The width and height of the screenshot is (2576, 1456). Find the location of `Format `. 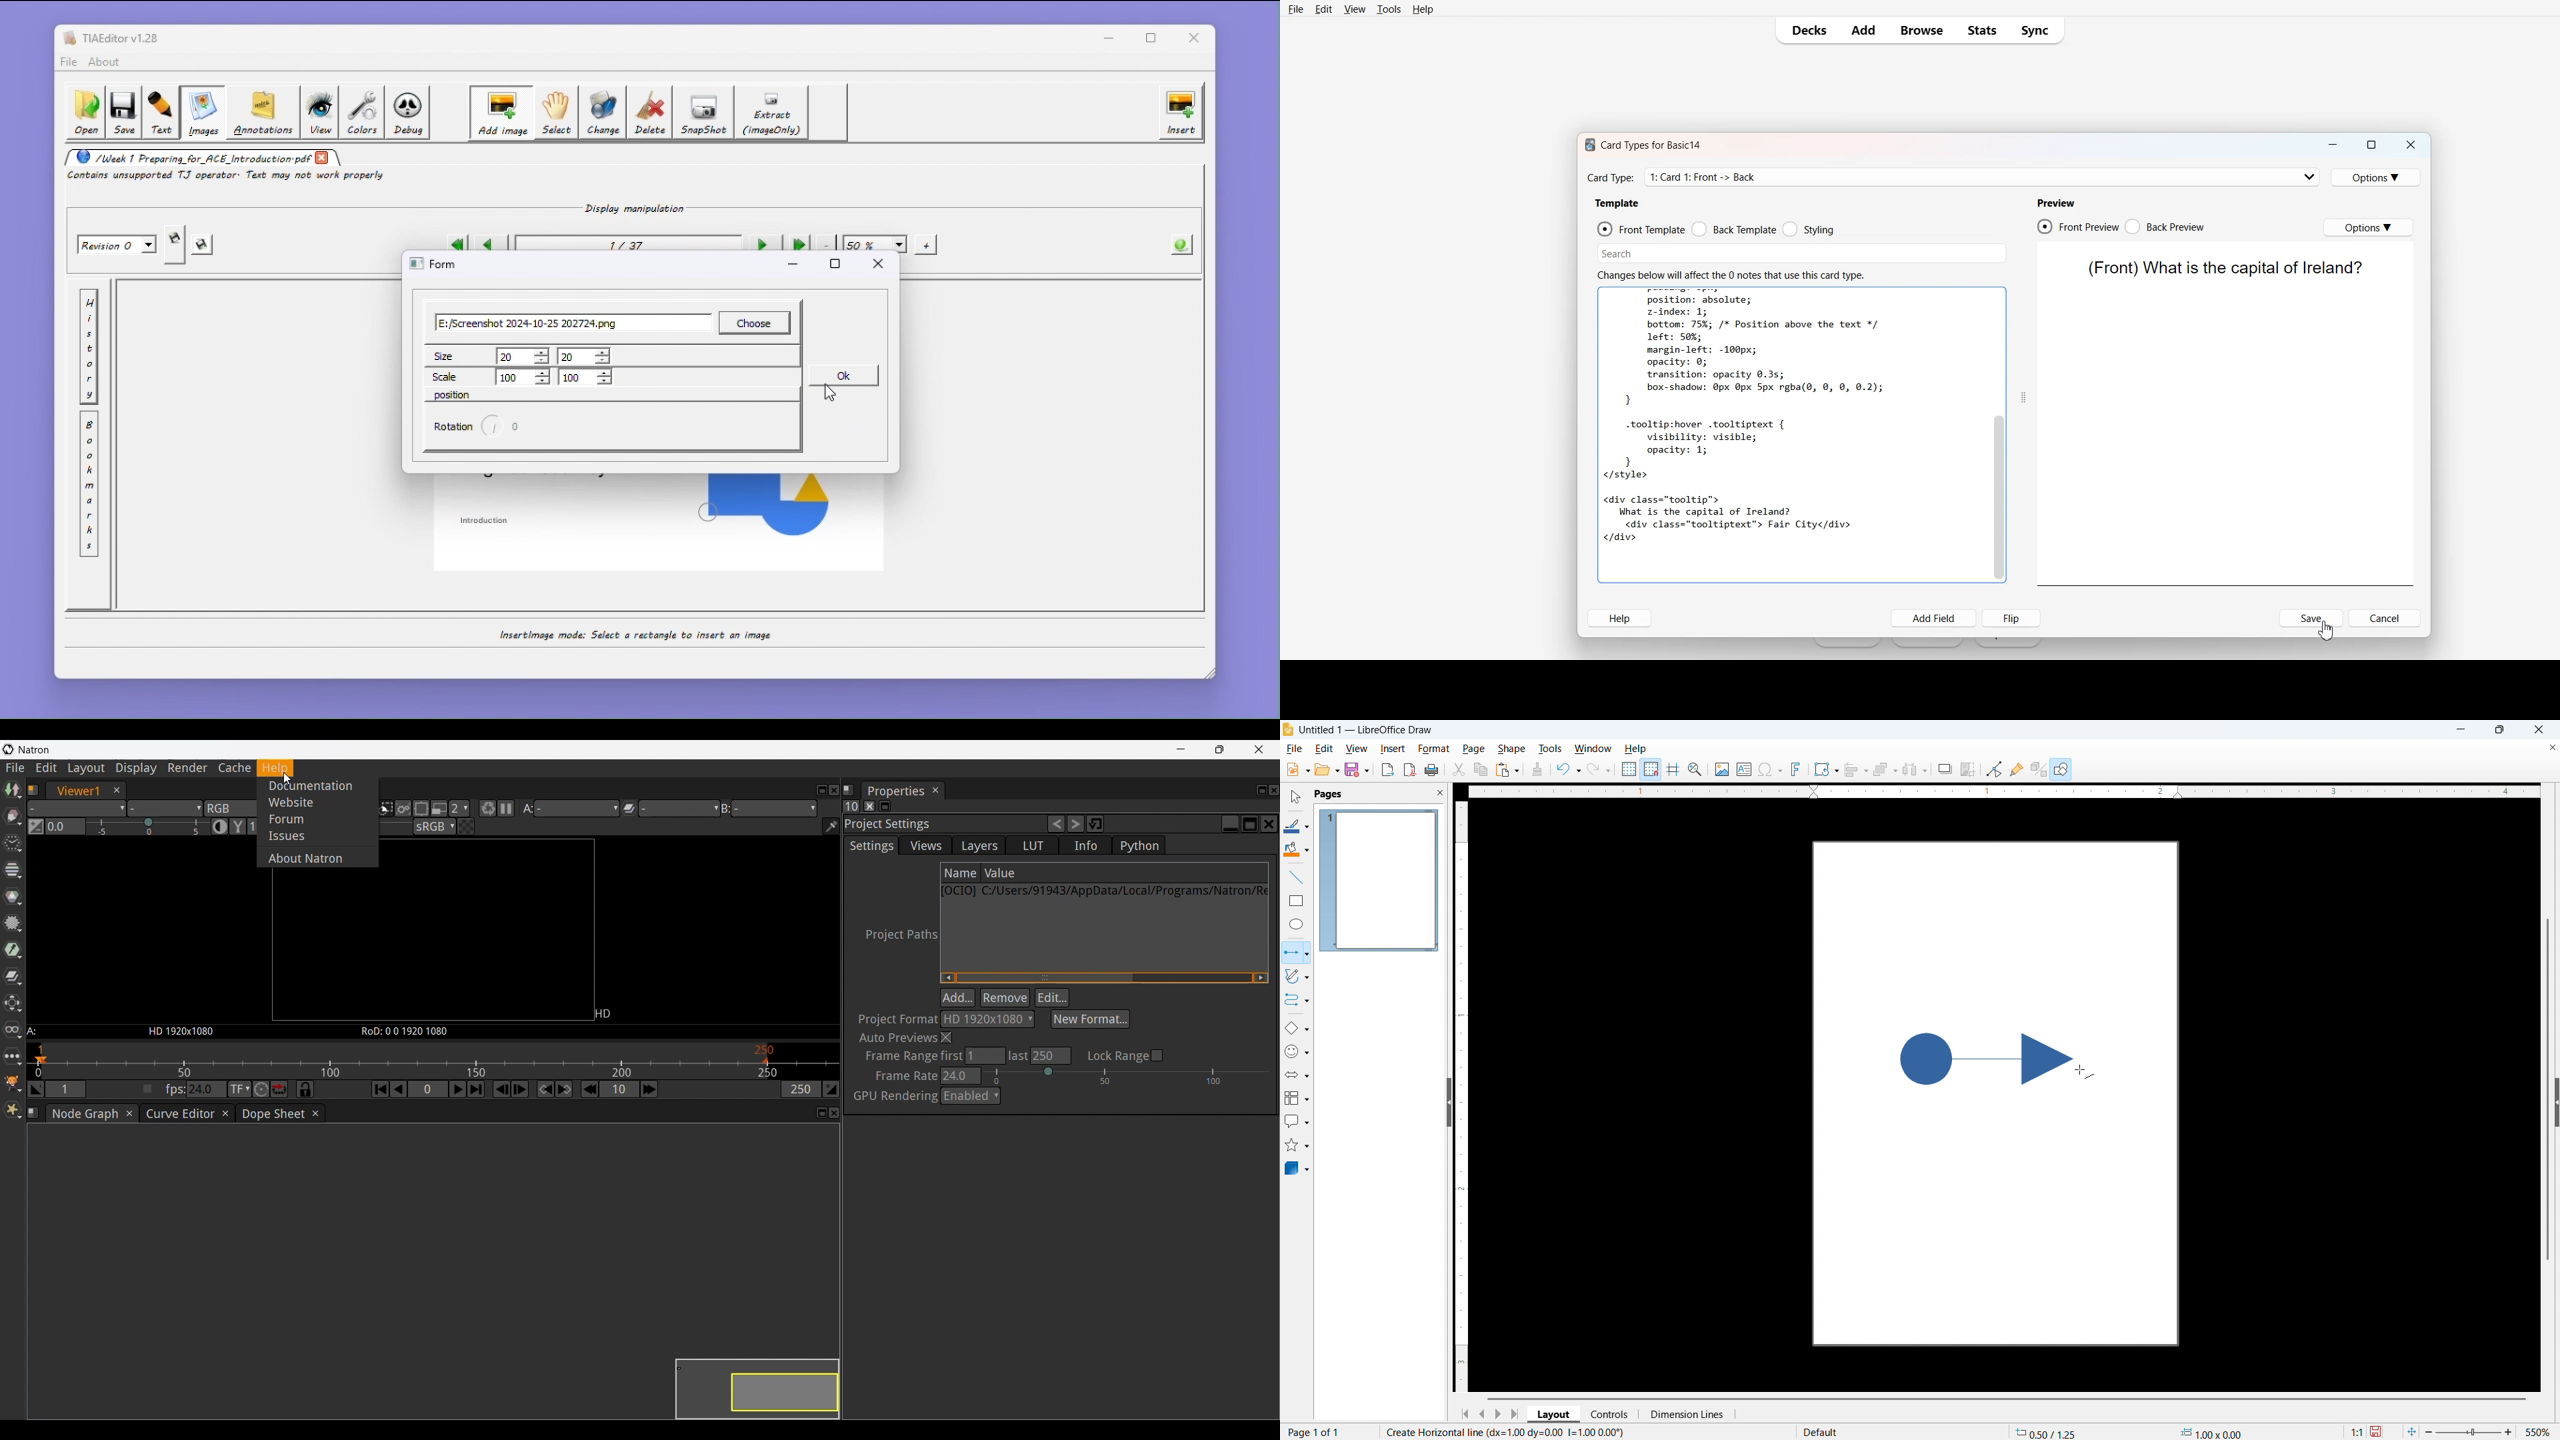

Format  is located at coordinates (1433, 748).